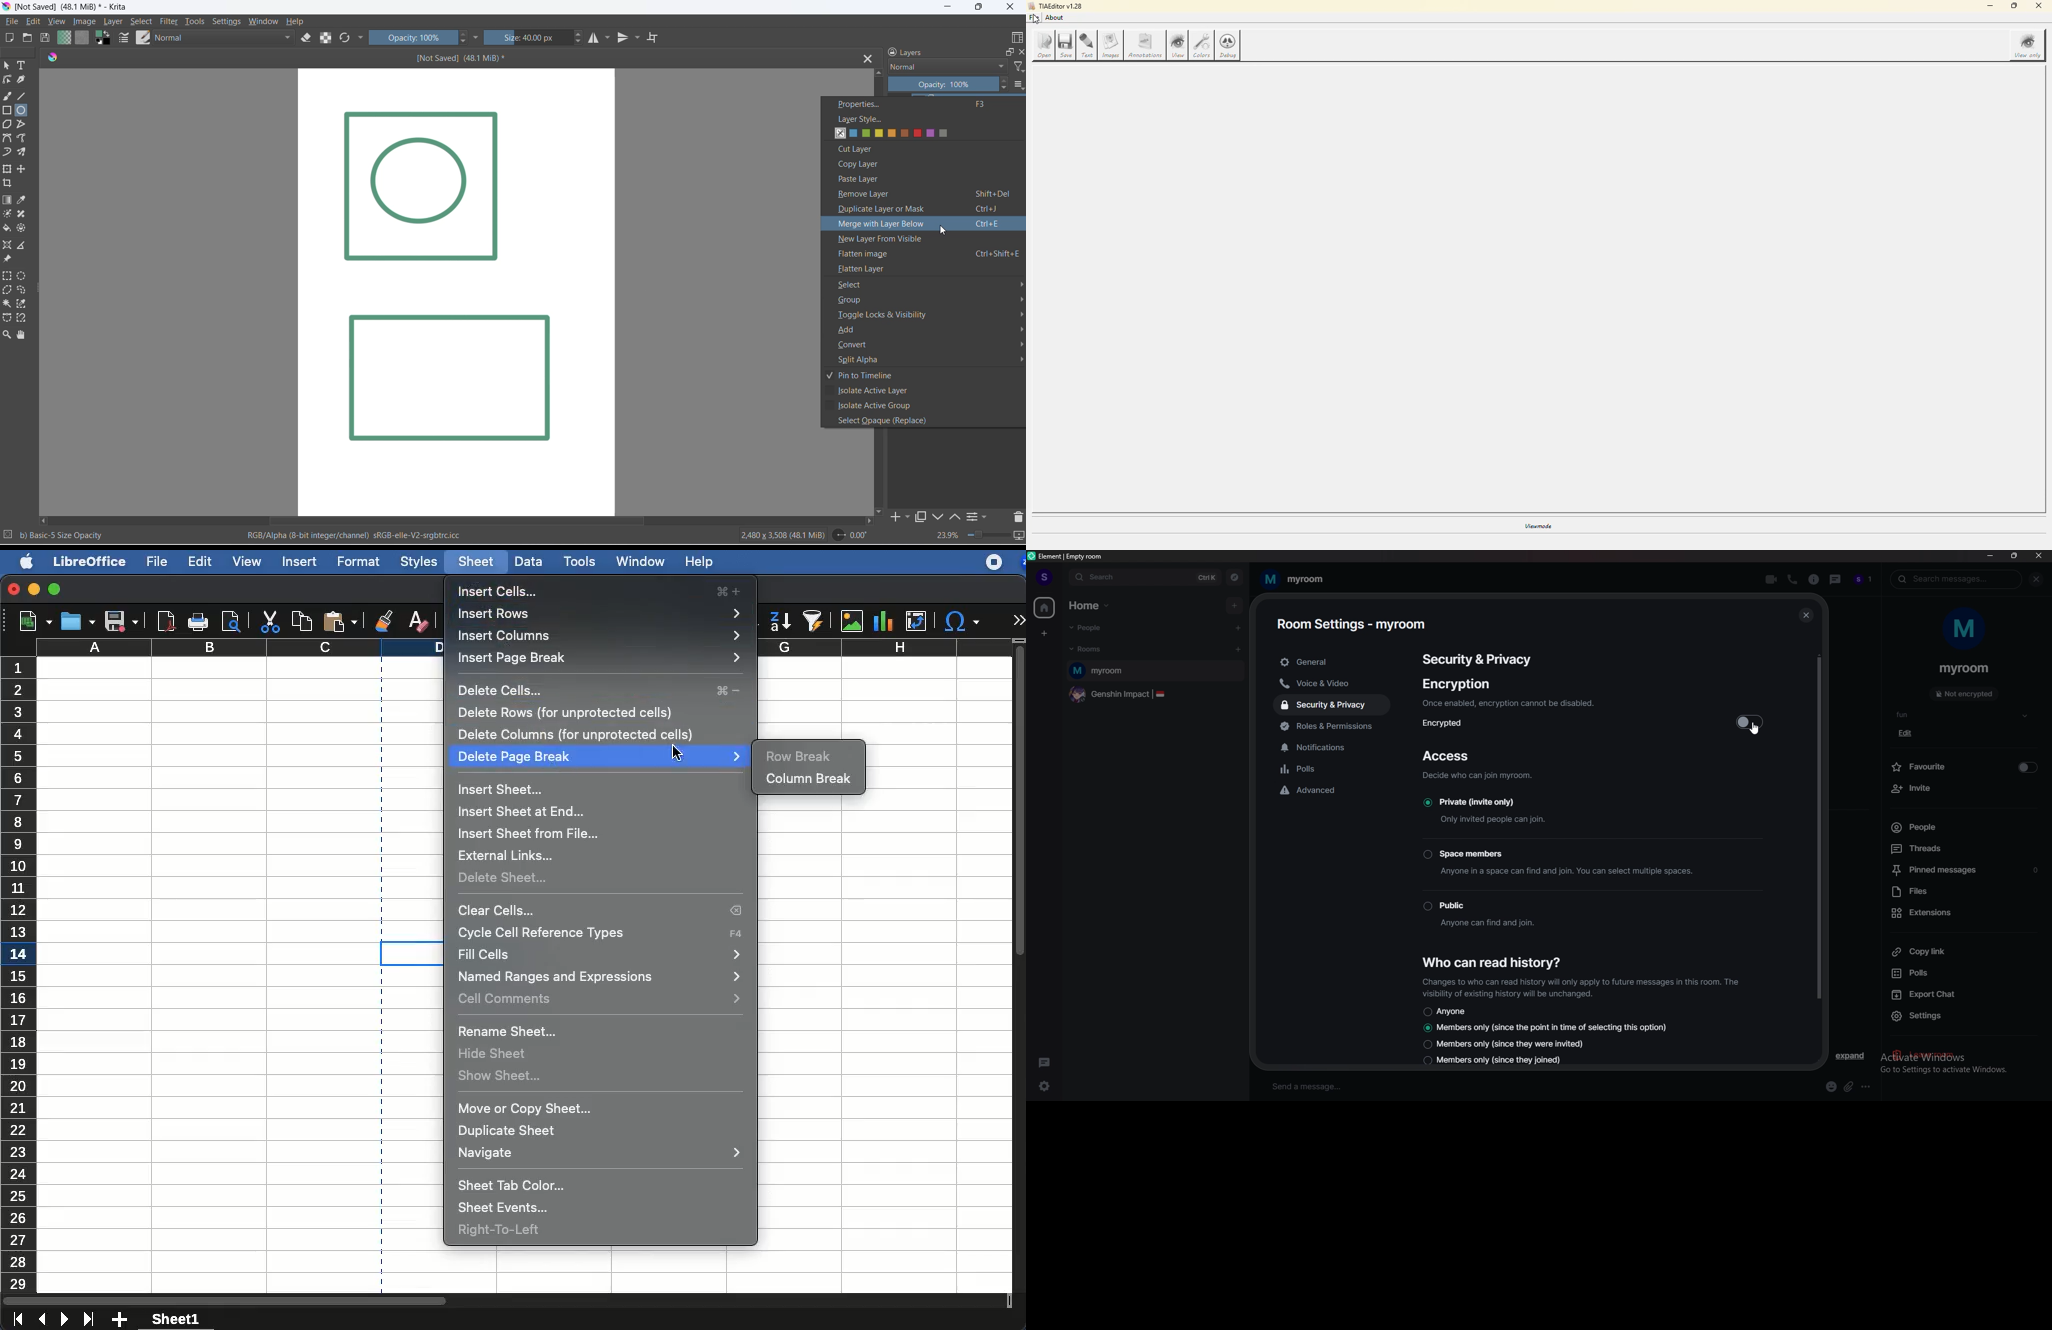 This screenshot has width=2072, height=1344. What do you see at coordinates (67, 537) in the screenshot?
I see `b) Basic - 5 Size Opacity` at bounding box center [67, 537].